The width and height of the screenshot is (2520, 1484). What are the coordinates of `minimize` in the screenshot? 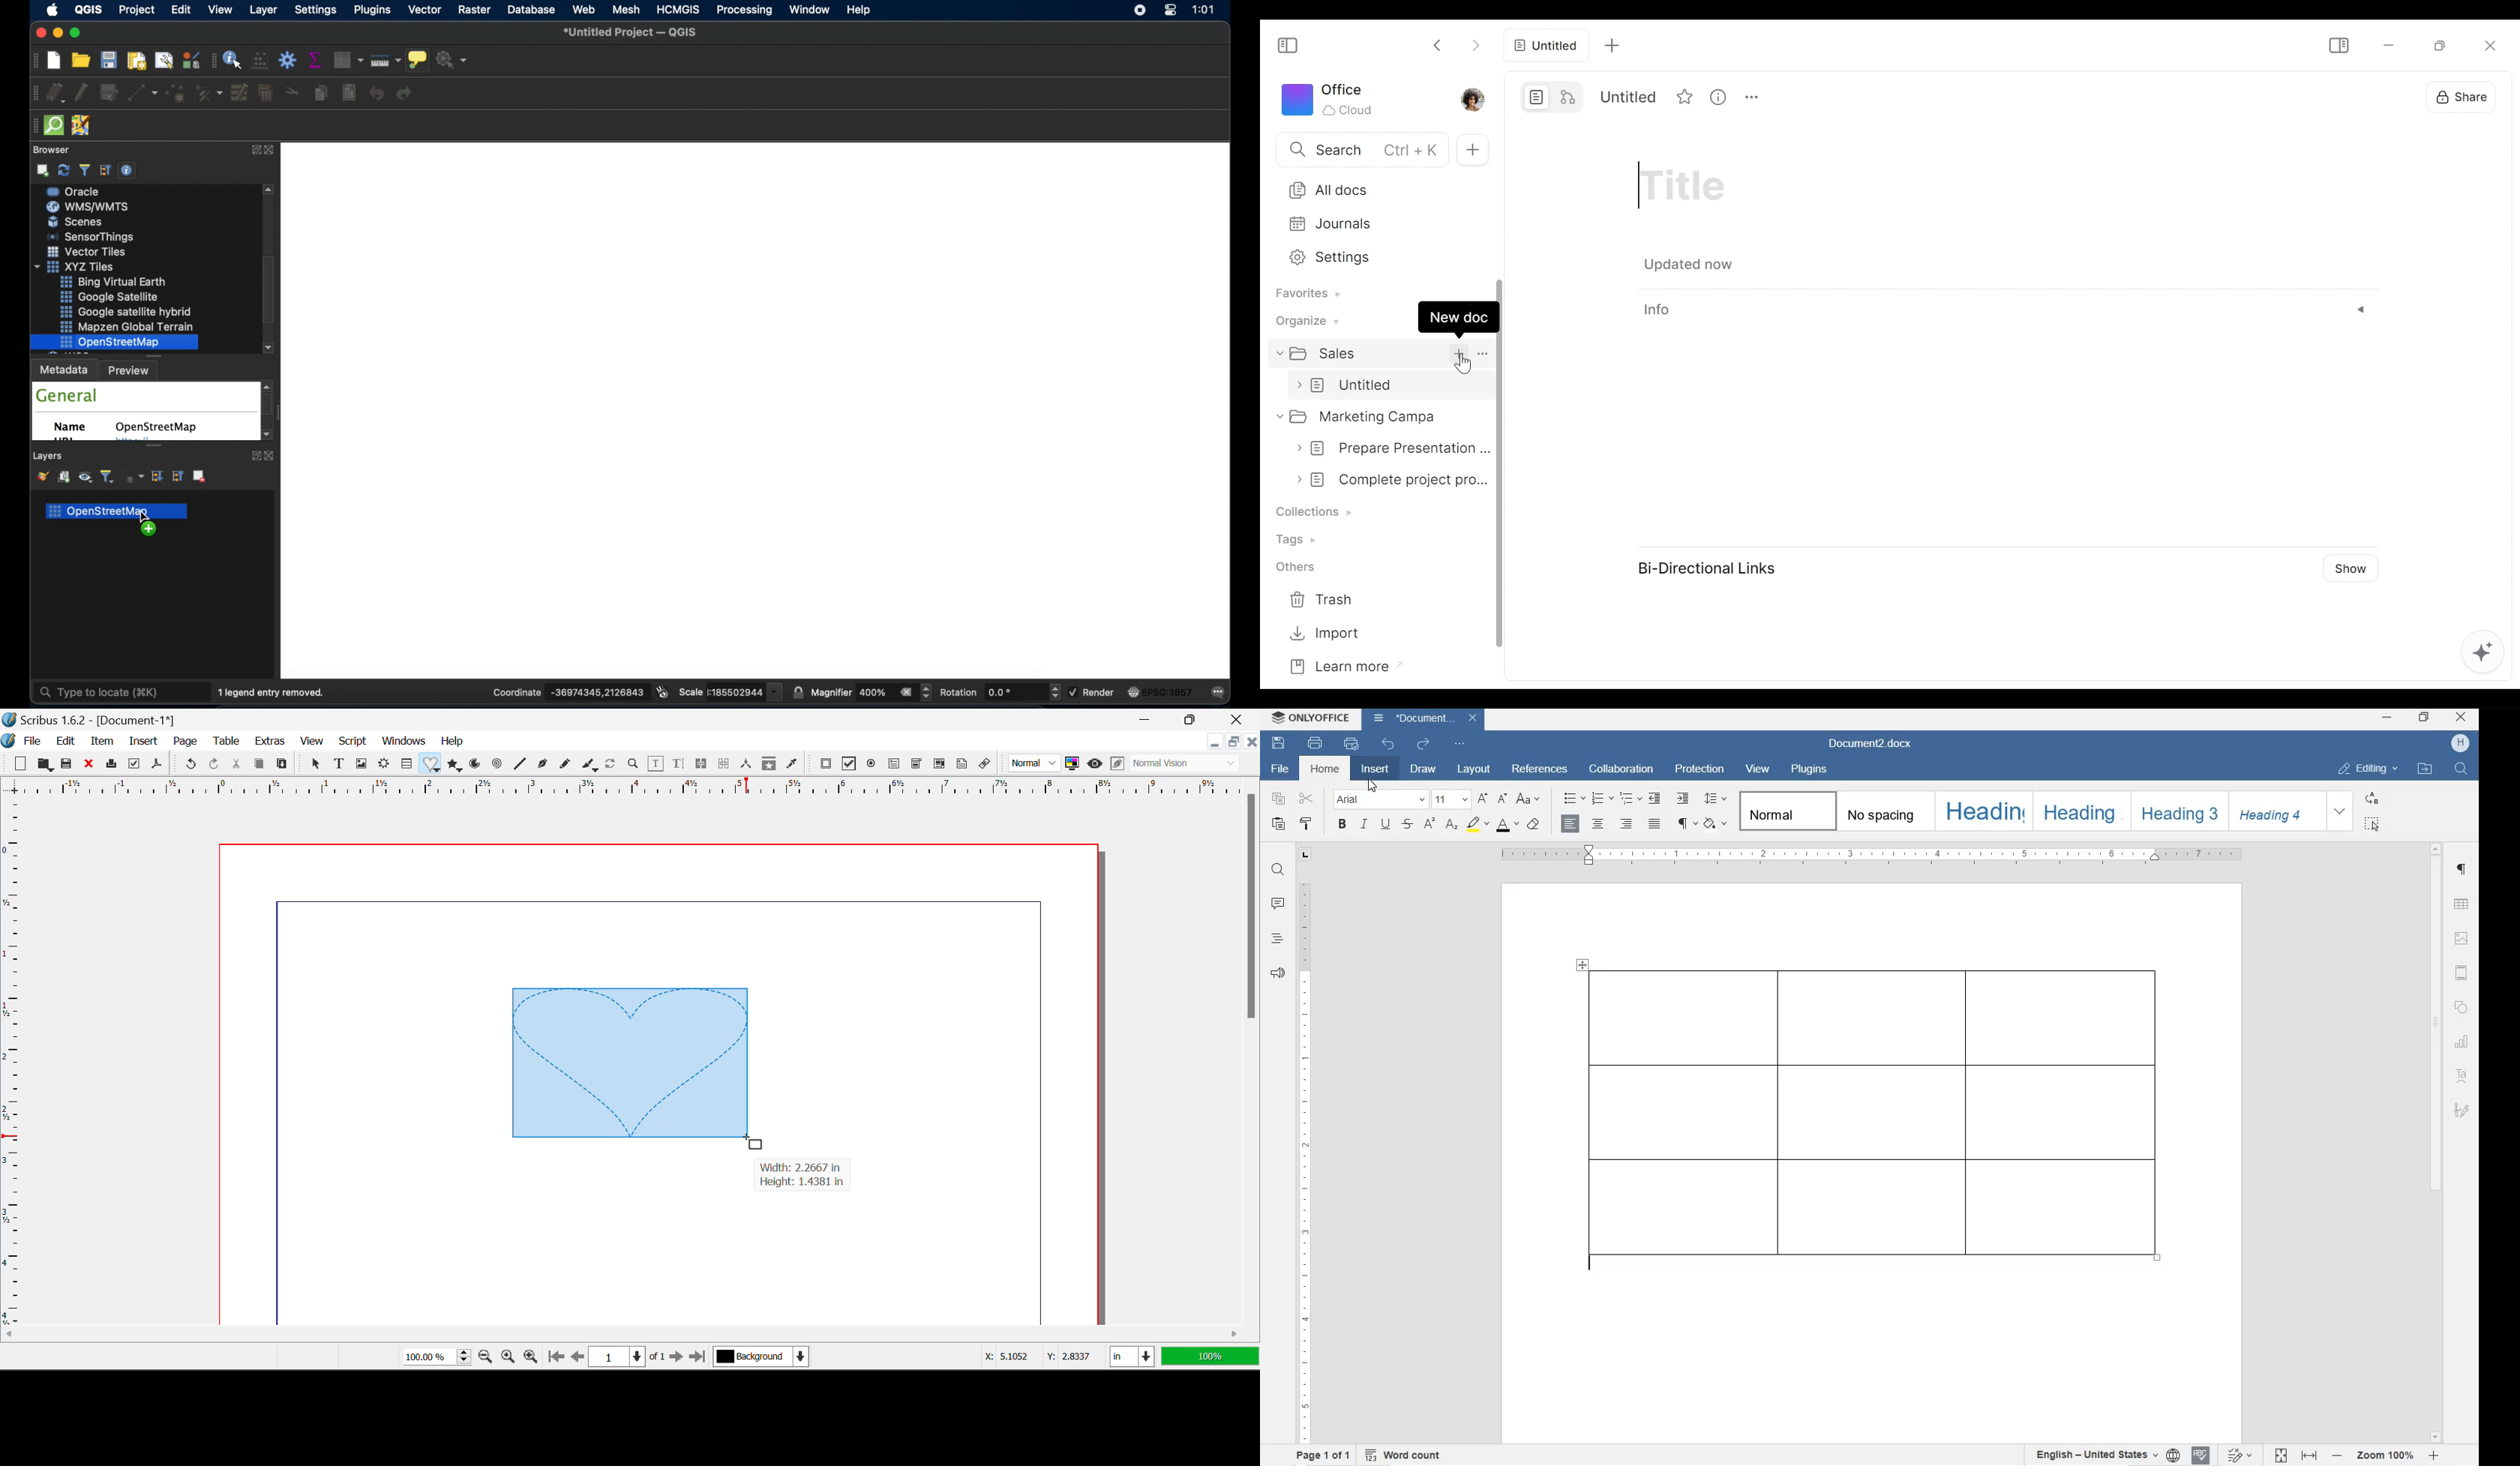 It's located at (2387, 717).